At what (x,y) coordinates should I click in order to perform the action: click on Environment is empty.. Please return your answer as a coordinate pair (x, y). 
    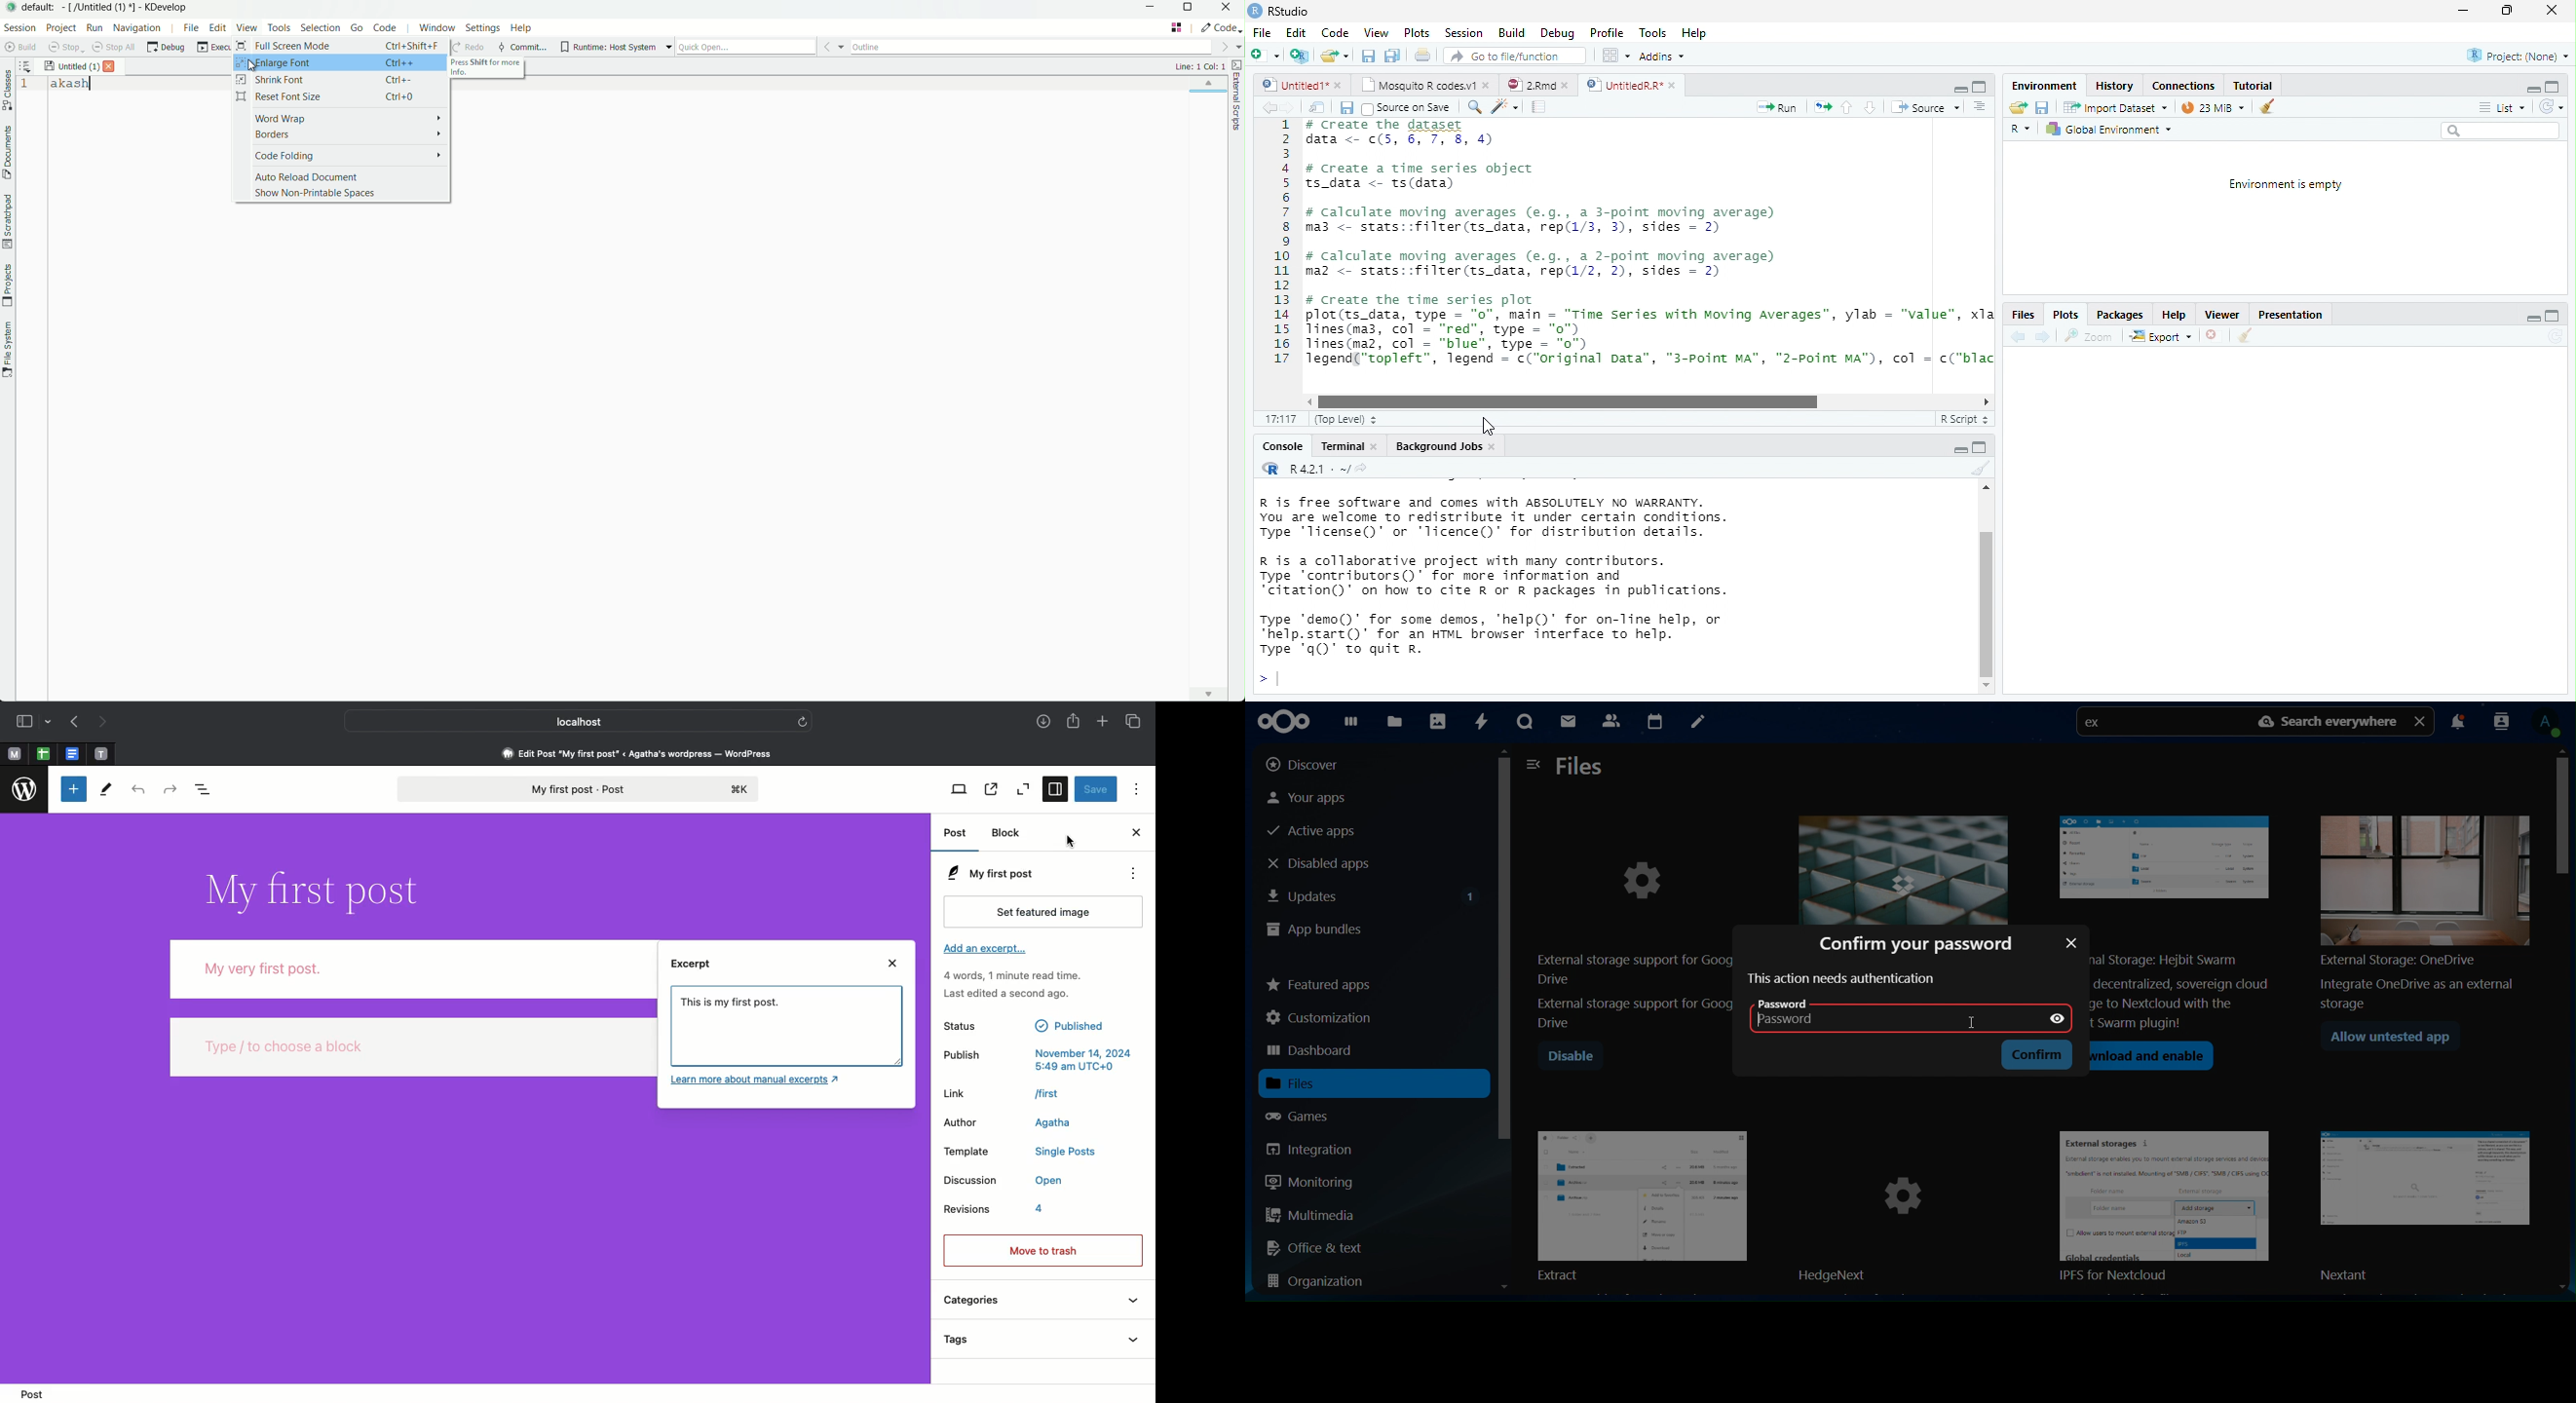
    Looking at the image, I should click on (2285, 185).